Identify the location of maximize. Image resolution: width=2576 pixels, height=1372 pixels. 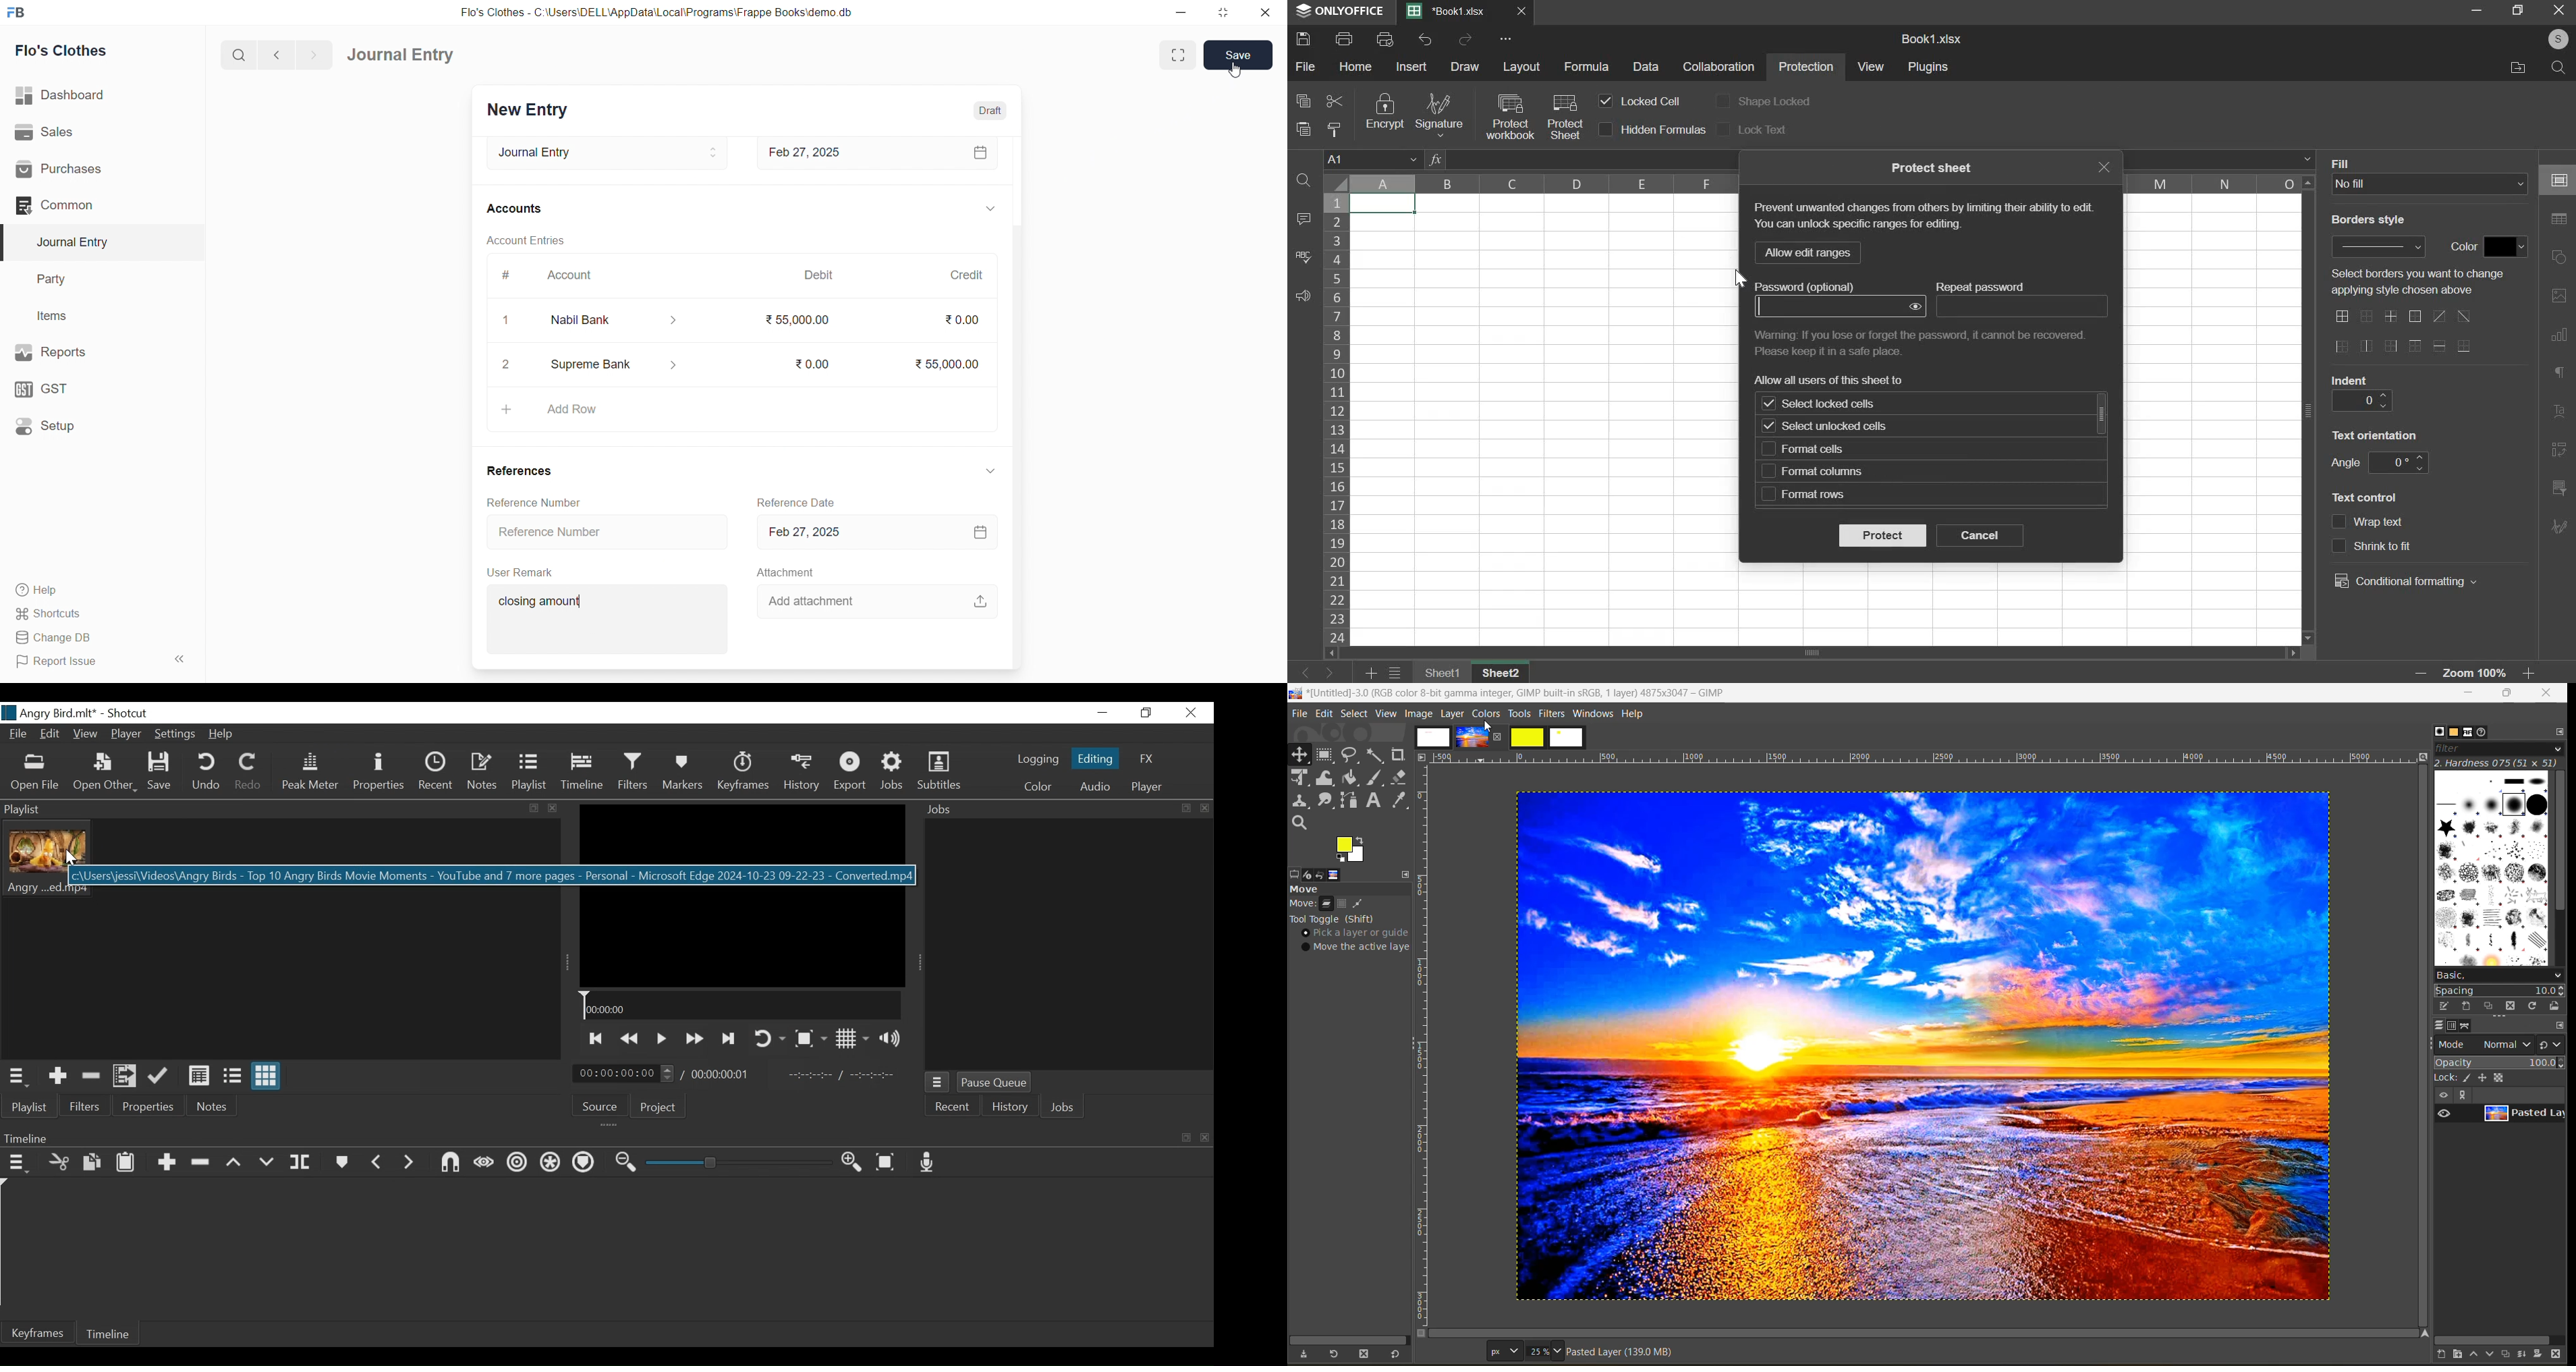
(2507, 693).